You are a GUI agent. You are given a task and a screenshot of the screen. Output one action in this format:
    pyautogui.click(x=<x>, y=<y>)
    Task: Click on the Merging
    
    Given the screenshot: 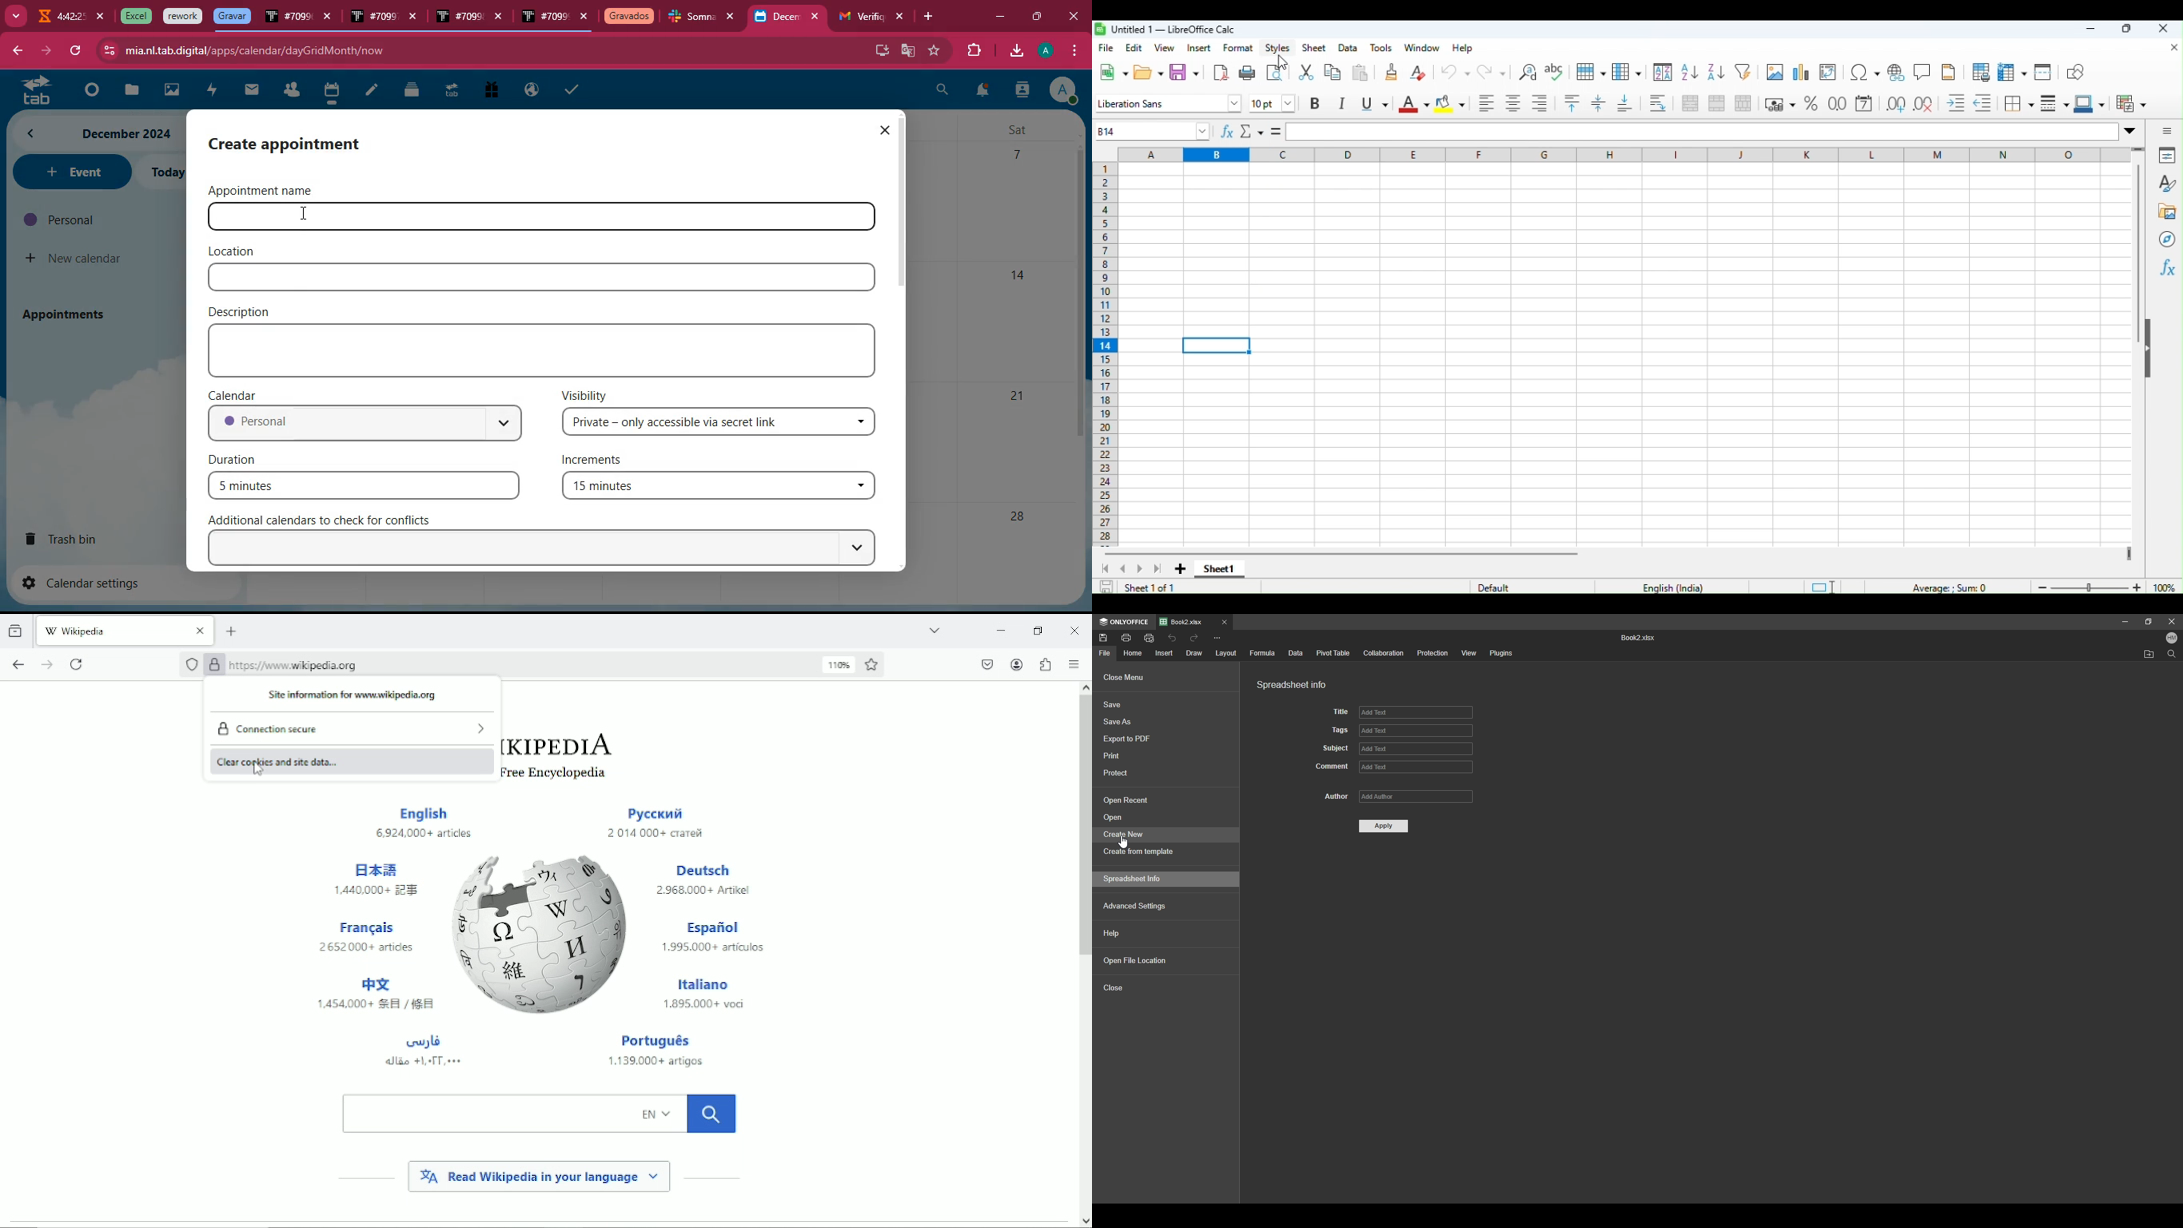 What is the action you would take?
    pyautogui.click(x=1717, y=101)
    